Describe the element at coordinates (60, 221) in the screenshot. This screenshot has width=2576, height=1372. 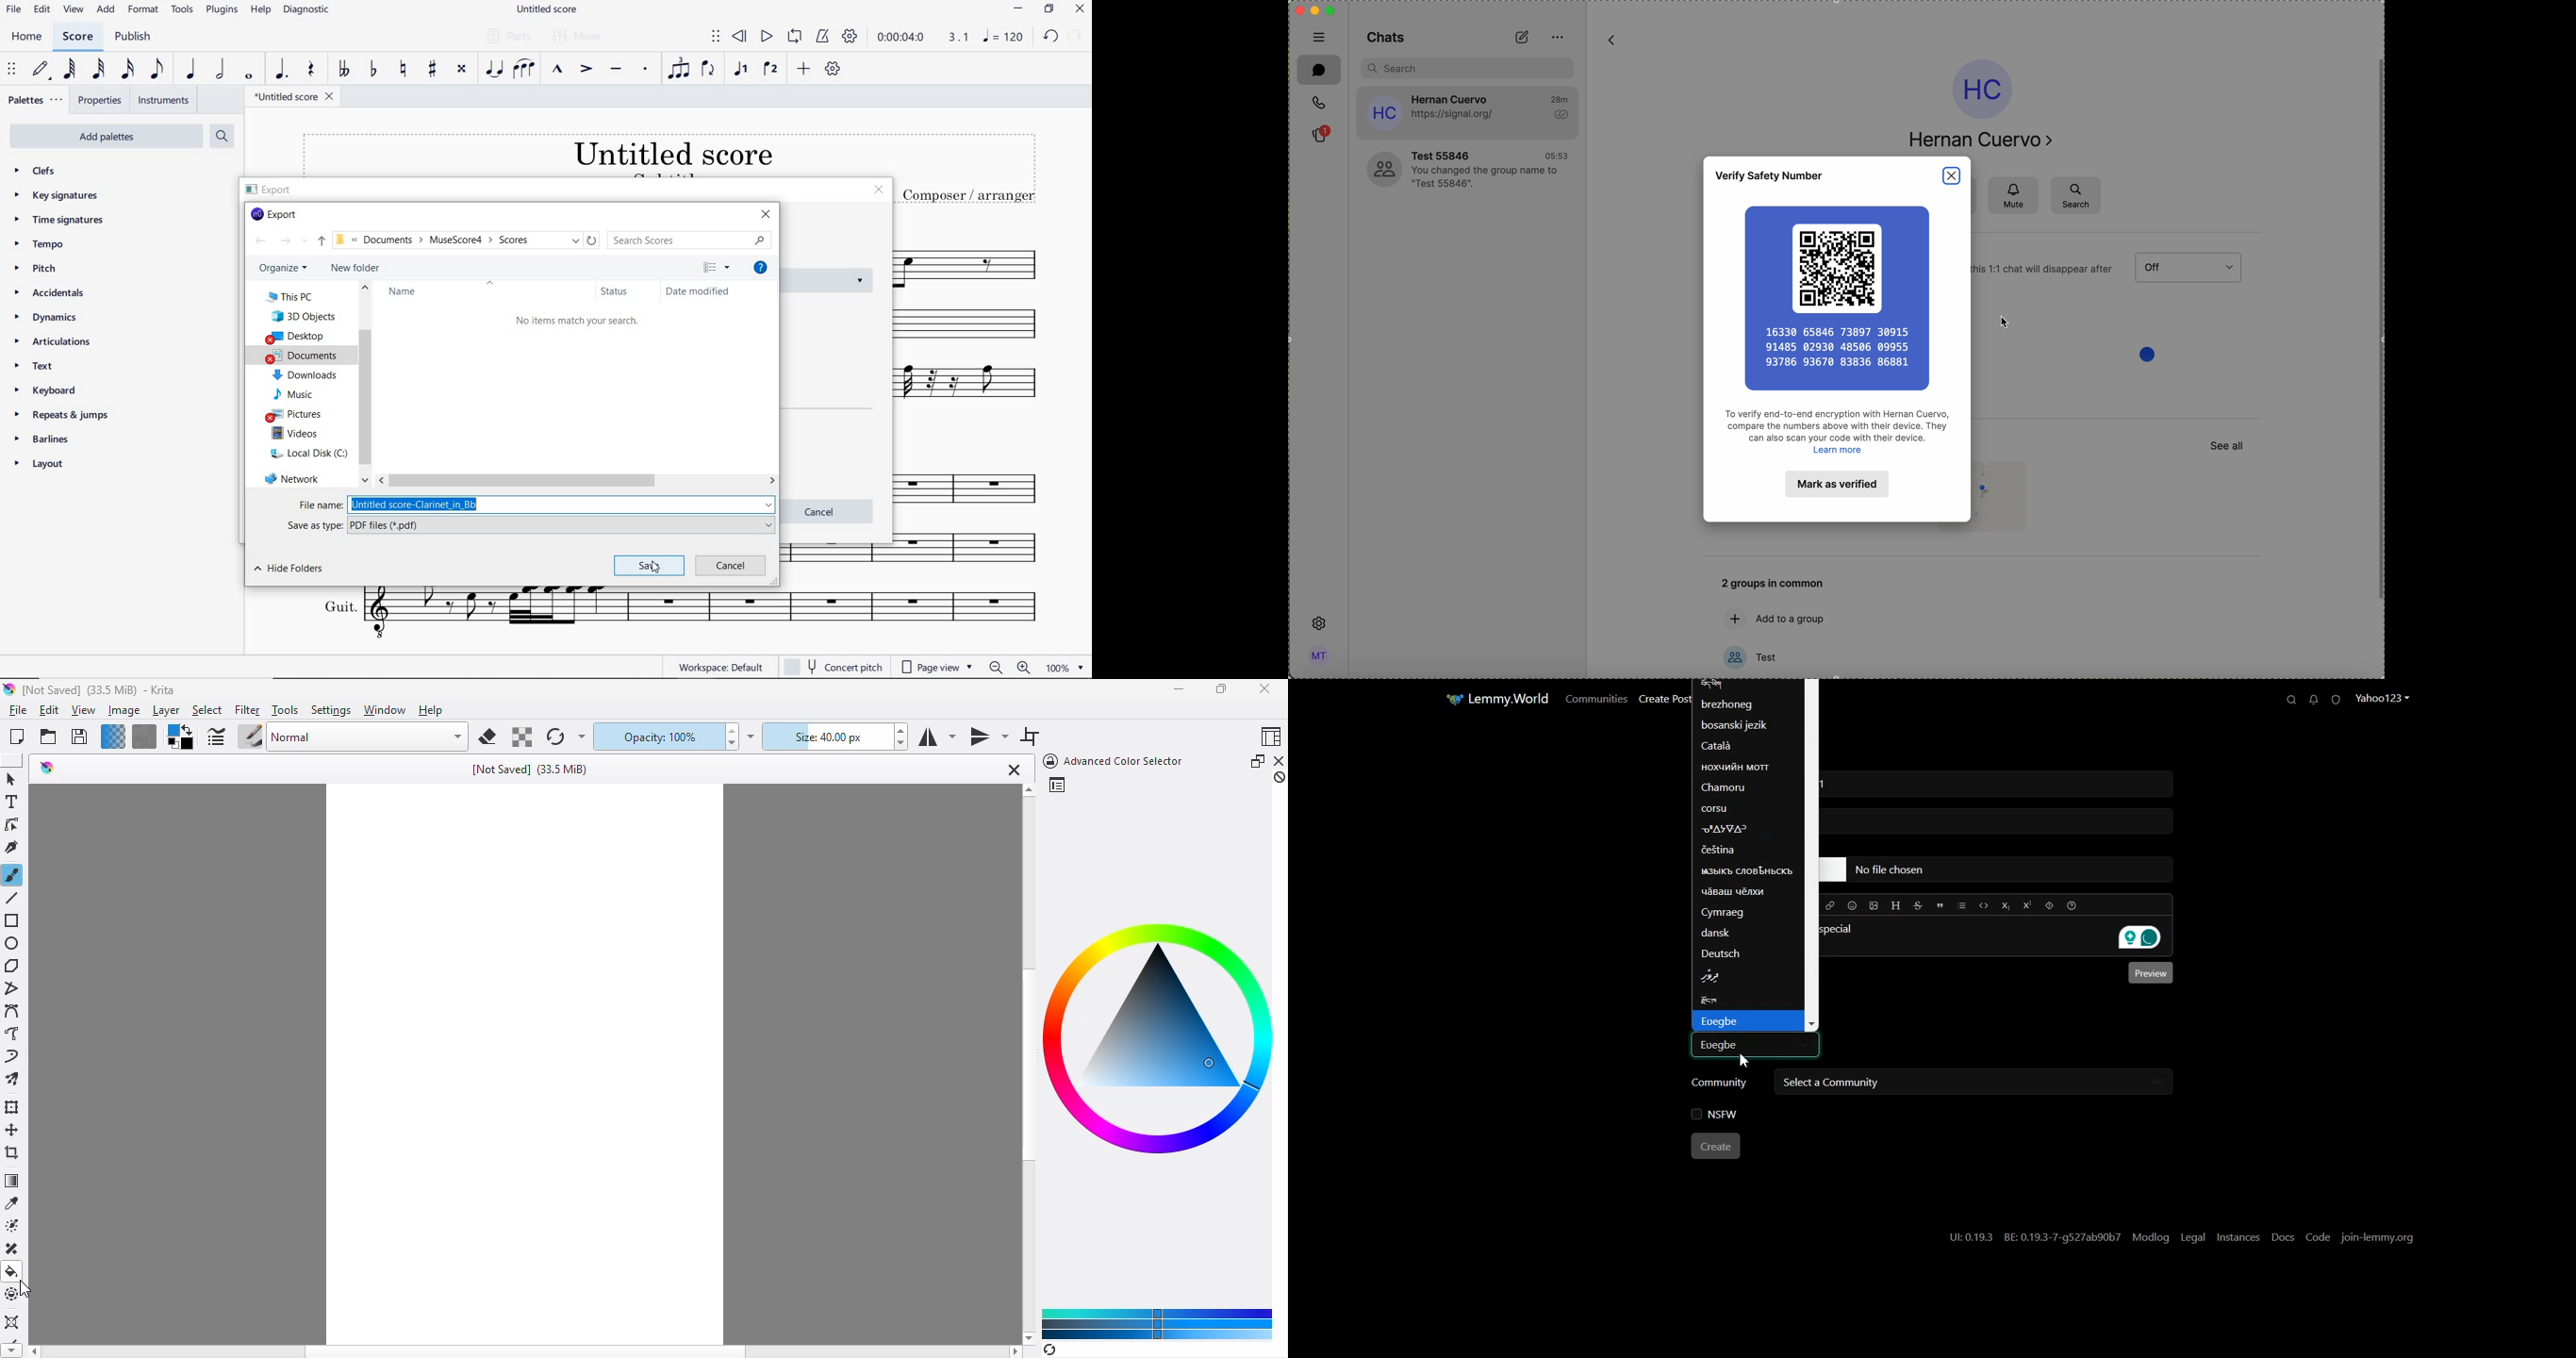
I see `time signatures` at that location.